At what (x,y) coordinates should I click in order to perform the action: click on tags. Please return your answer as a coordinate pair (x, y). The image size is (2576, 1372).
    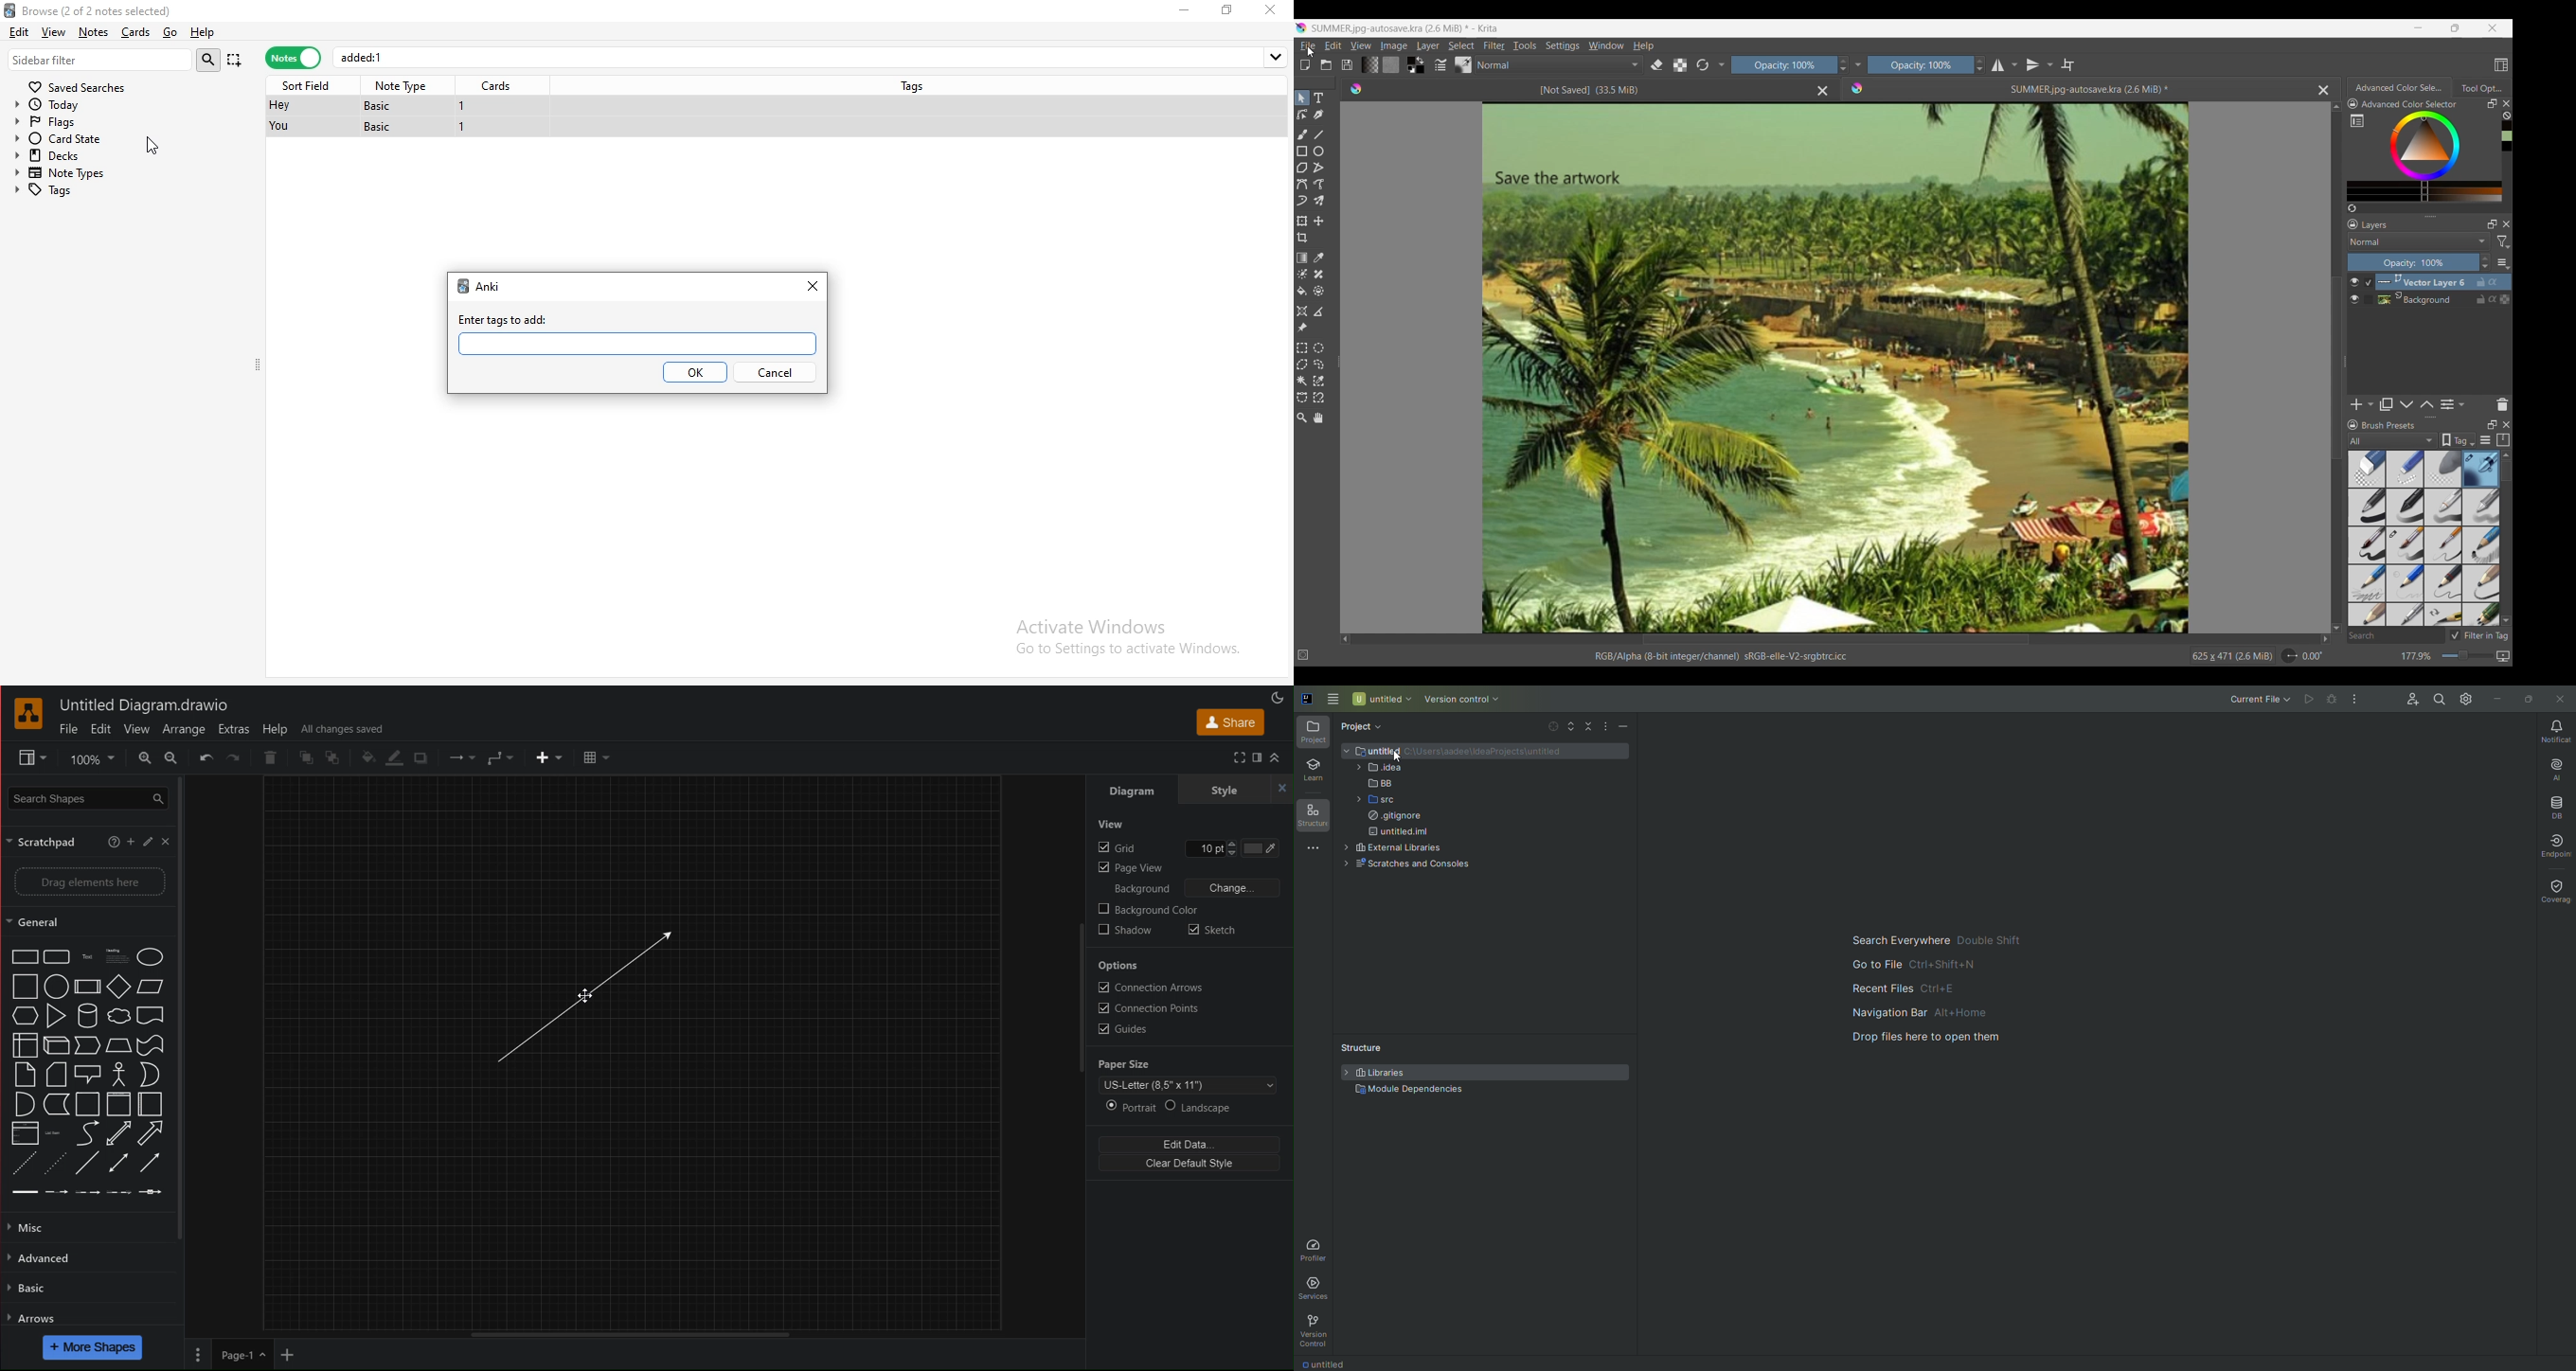
    Looking at the image, I should click on (62, 189).